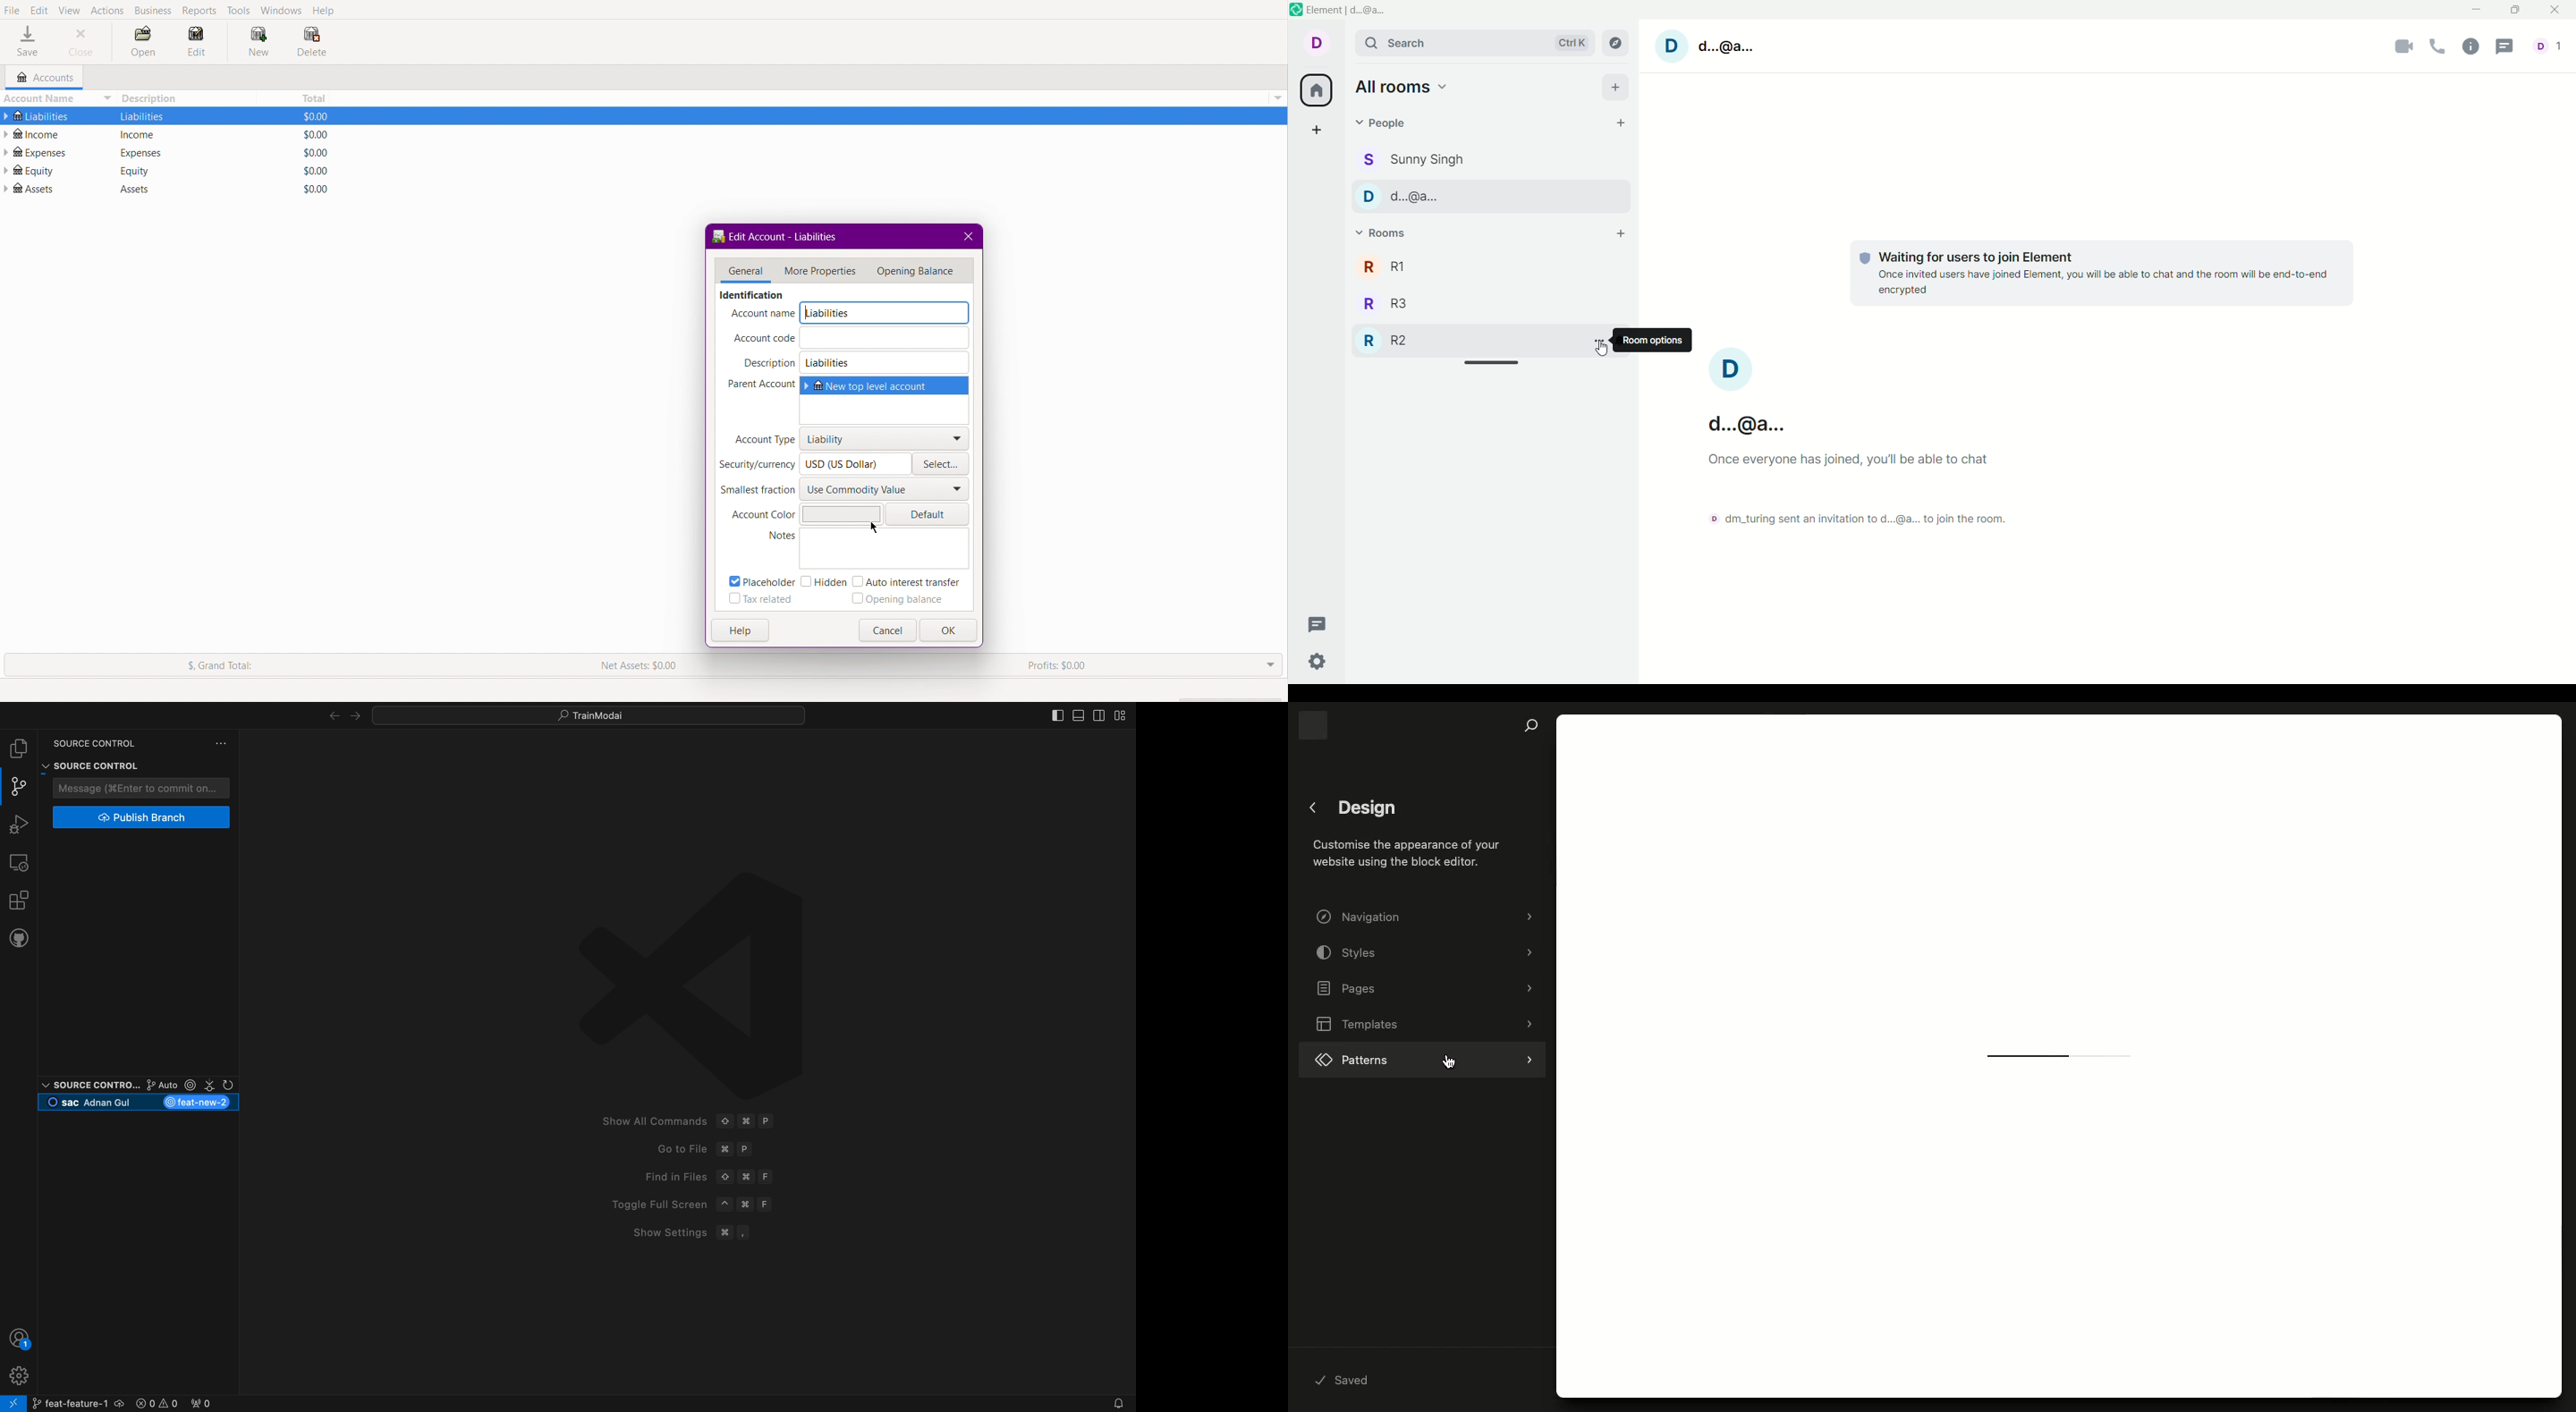  Describe the element at coordinates (2547, 48) in the screenshot. I see `account` at that location.